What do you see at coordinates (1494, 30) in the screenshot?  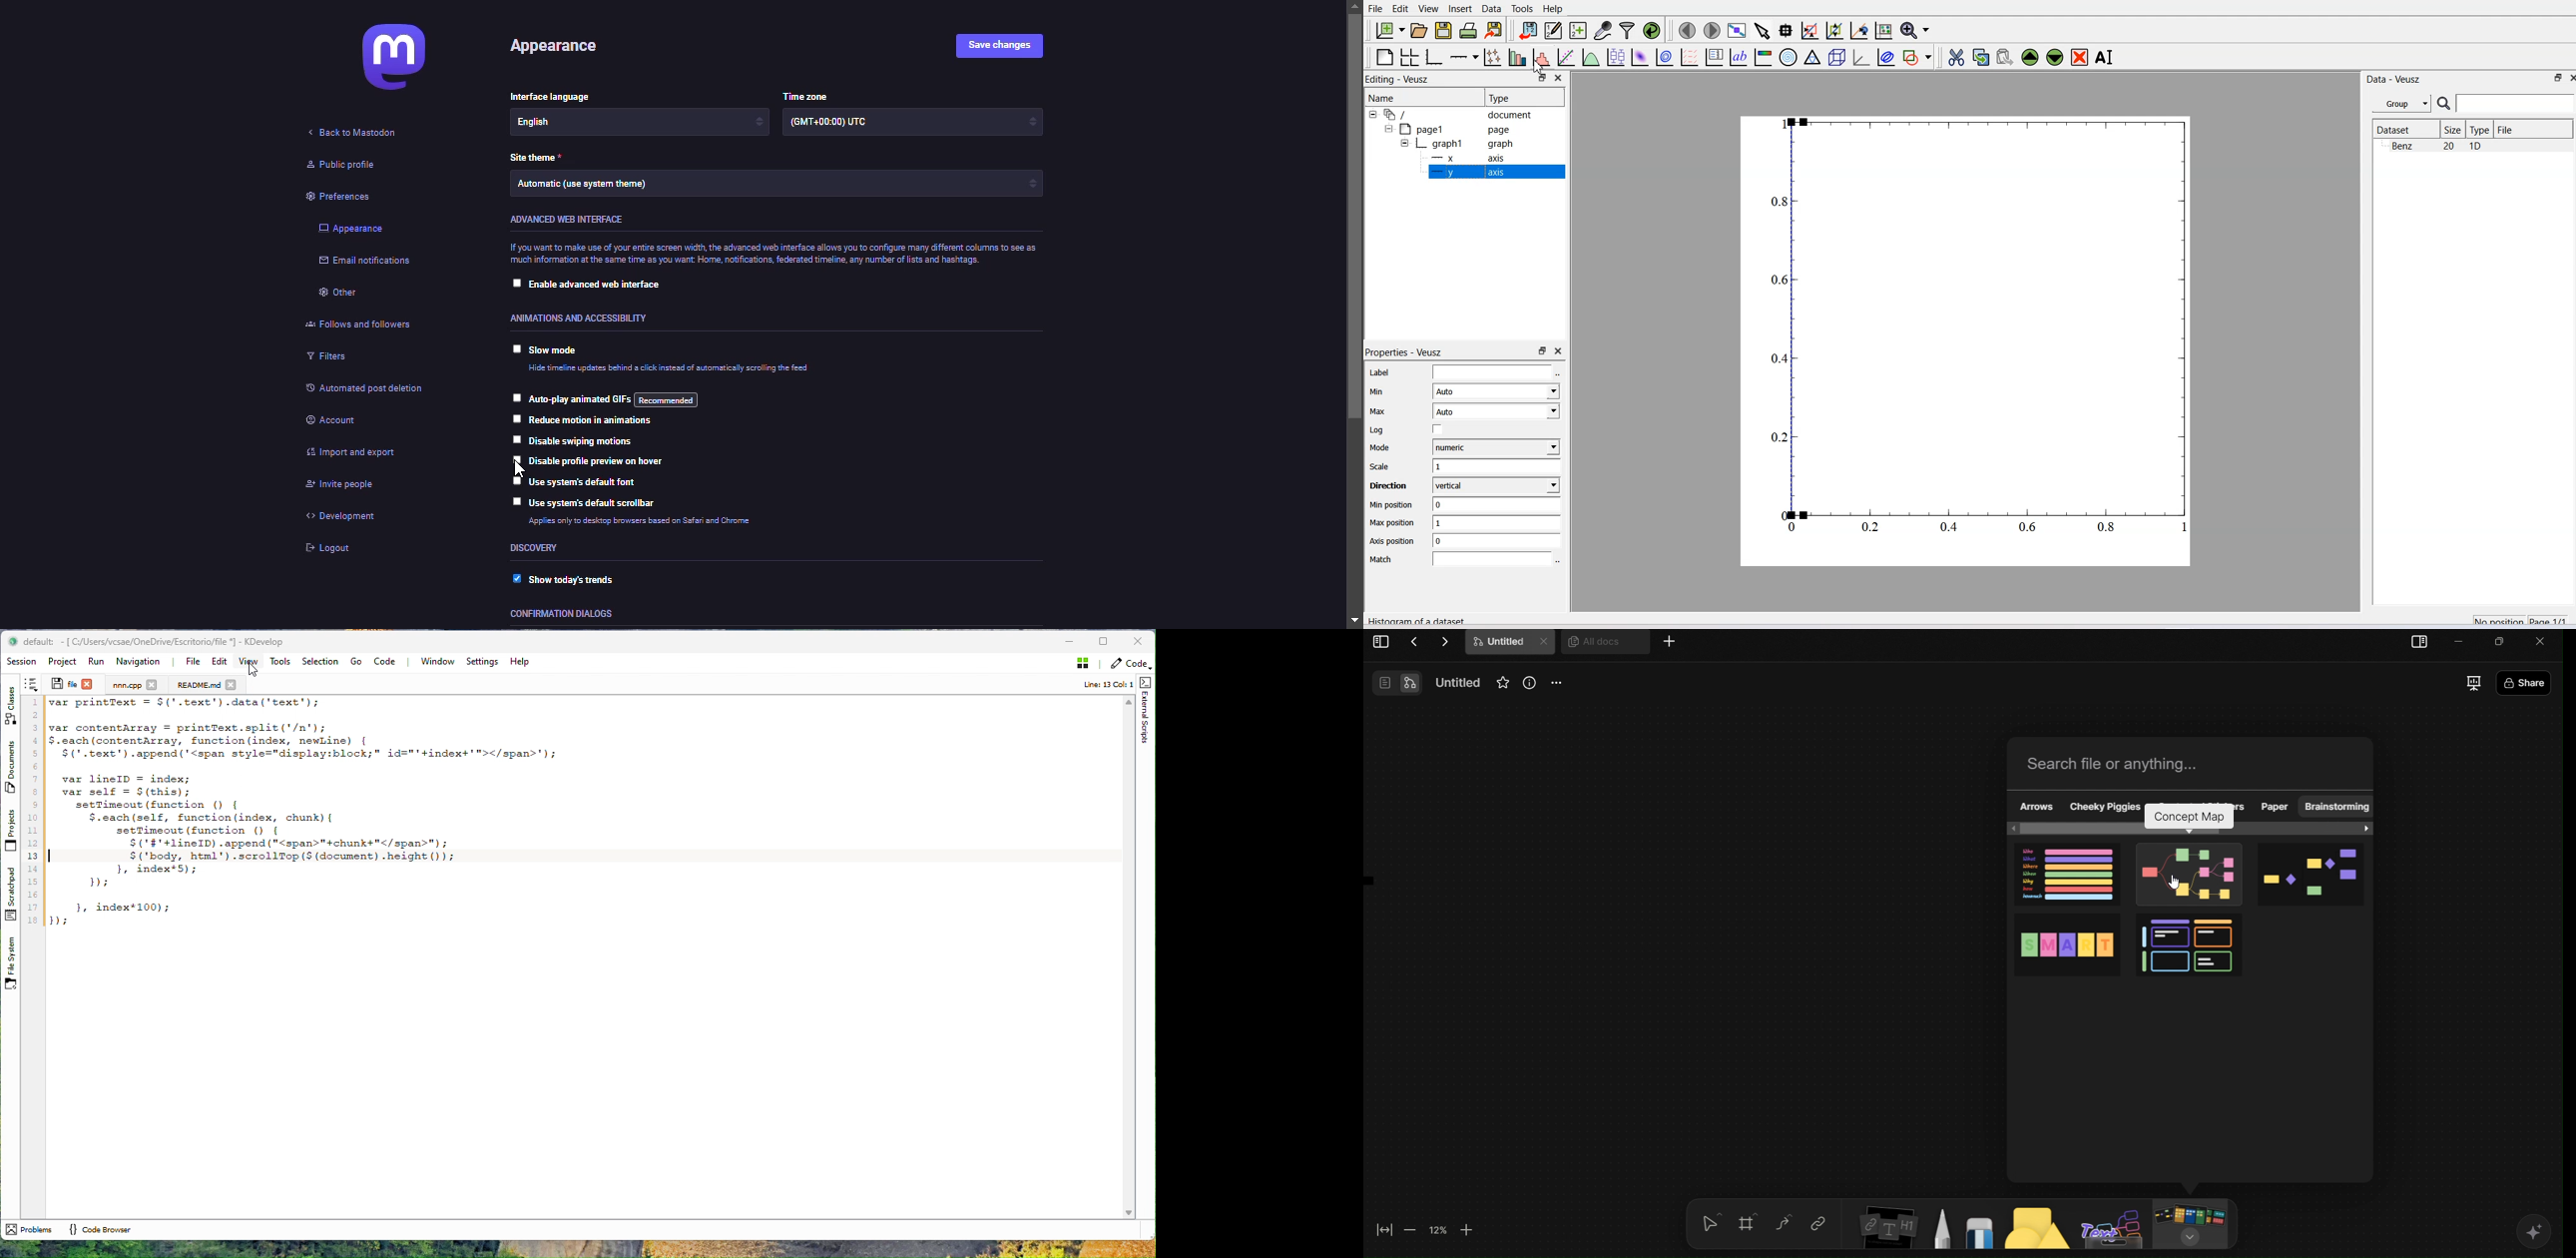 I see `Export to graphics format` at bounding box center [1494, 30].